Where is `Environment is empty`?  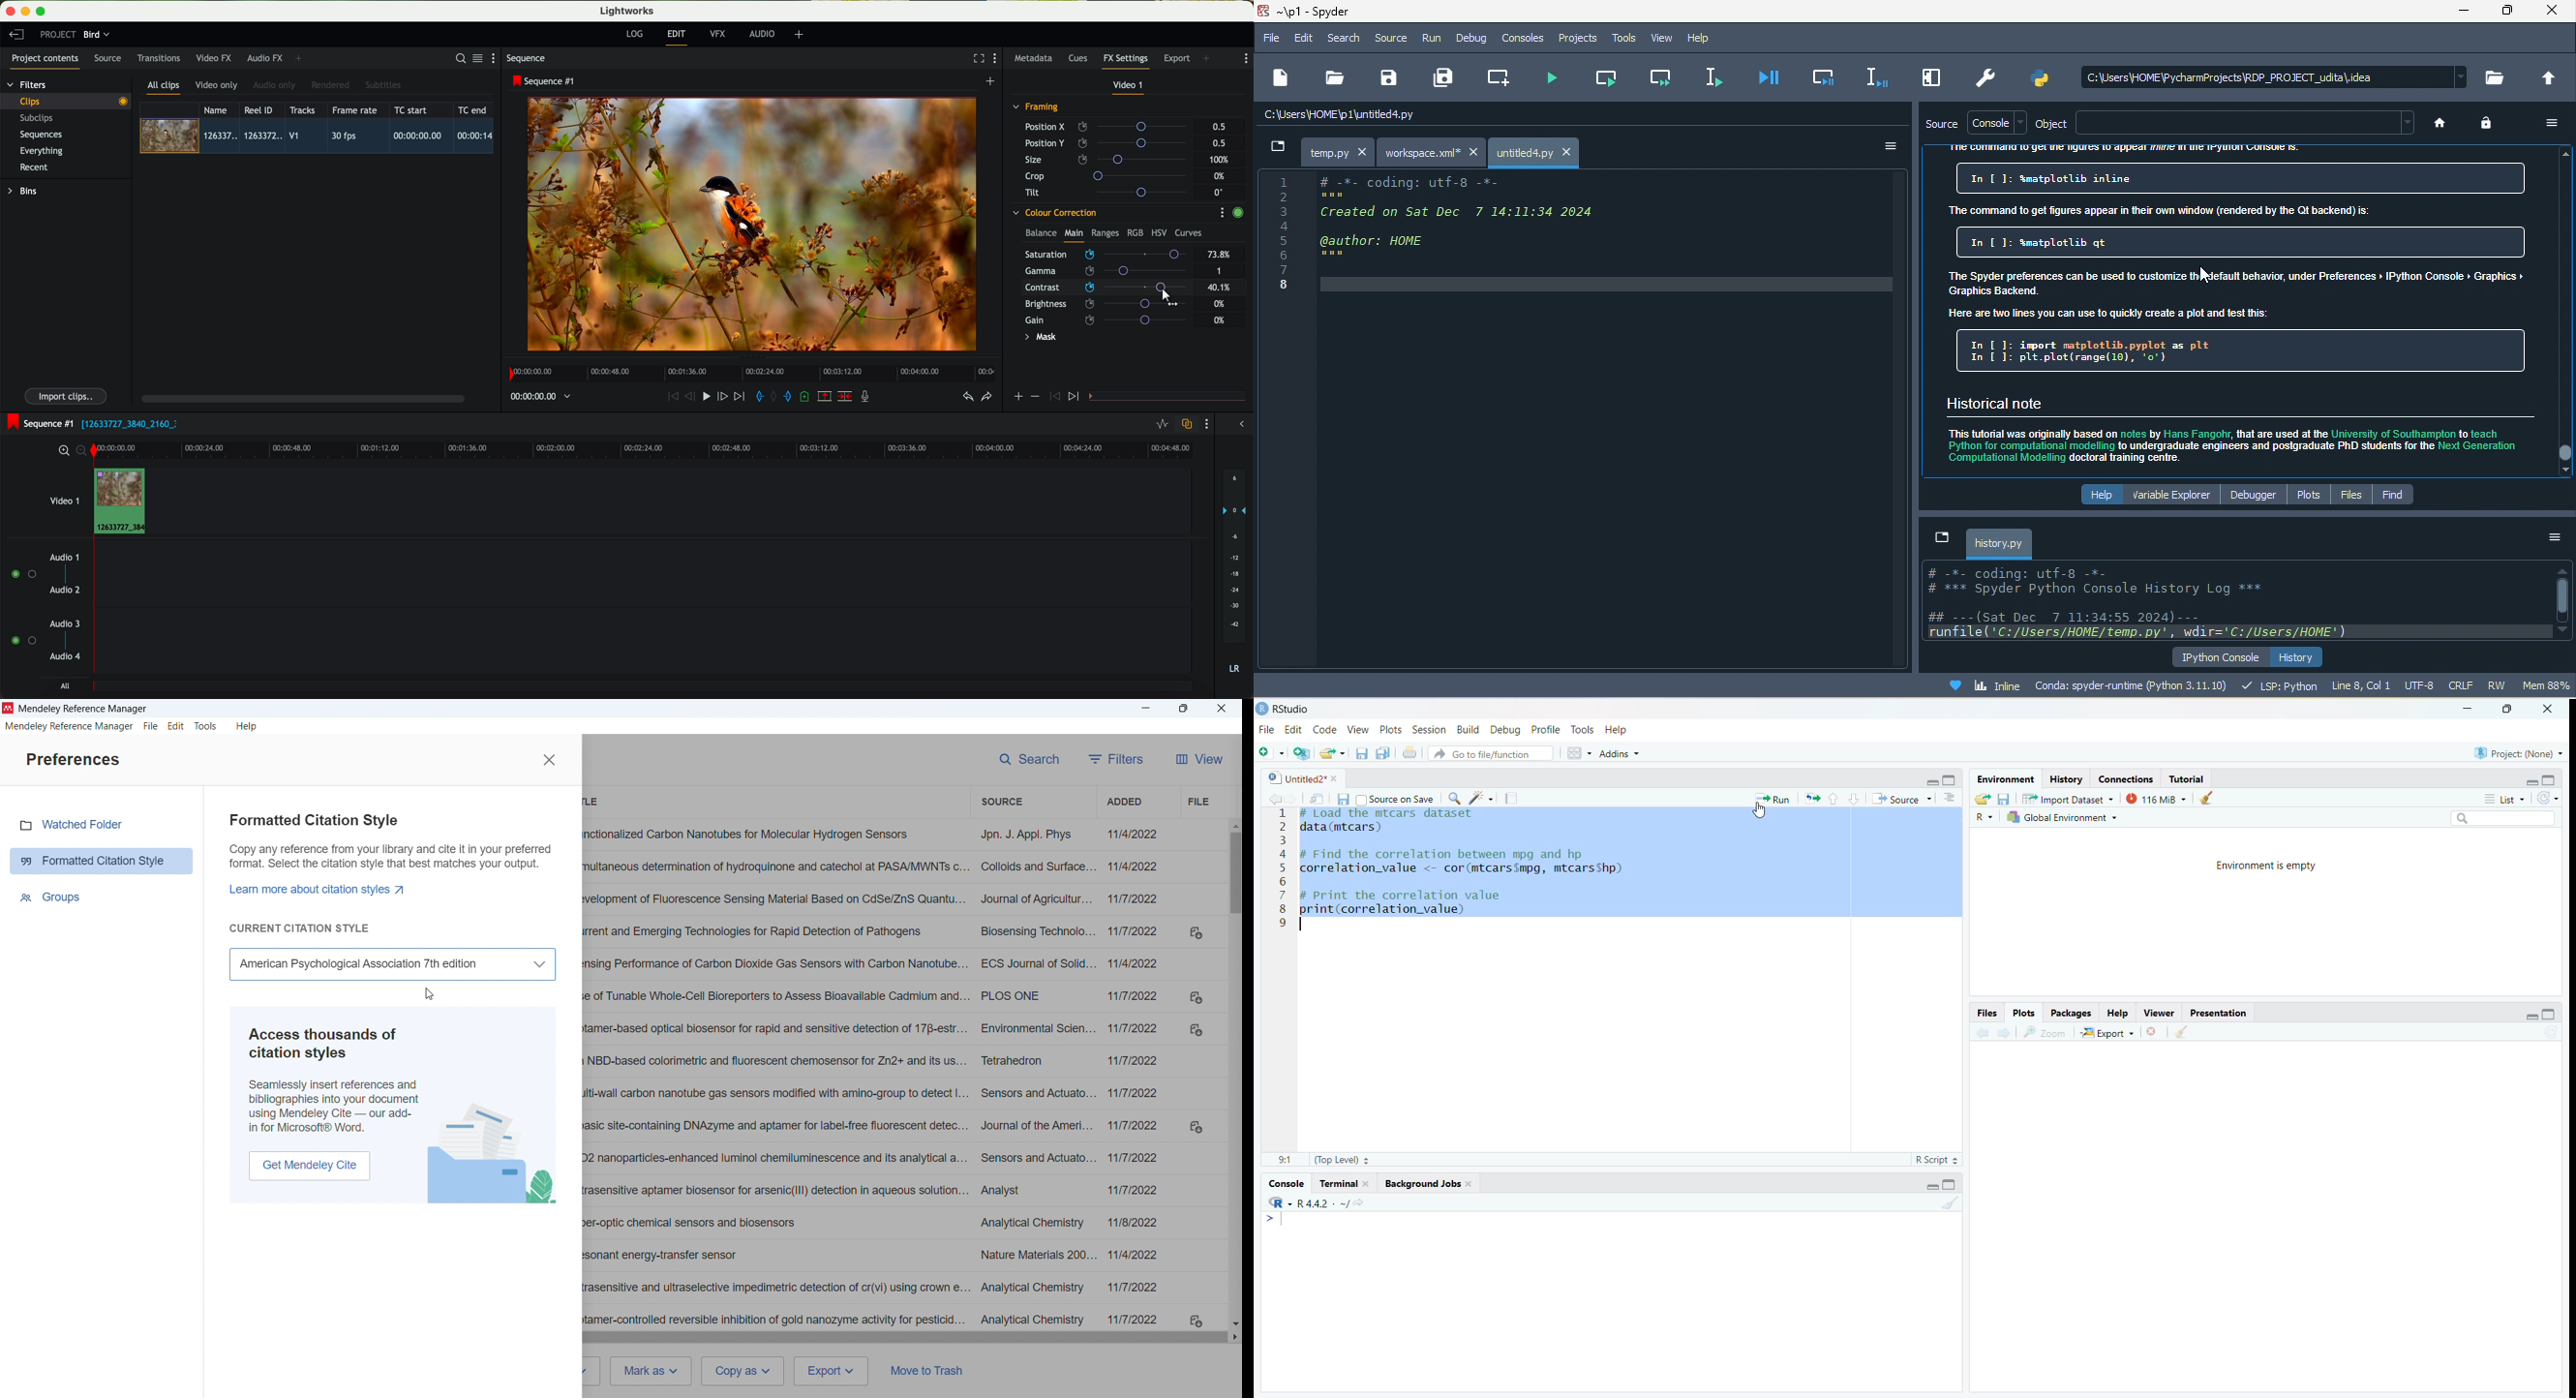
Environment is empty is located at coordinates (2275, 866).